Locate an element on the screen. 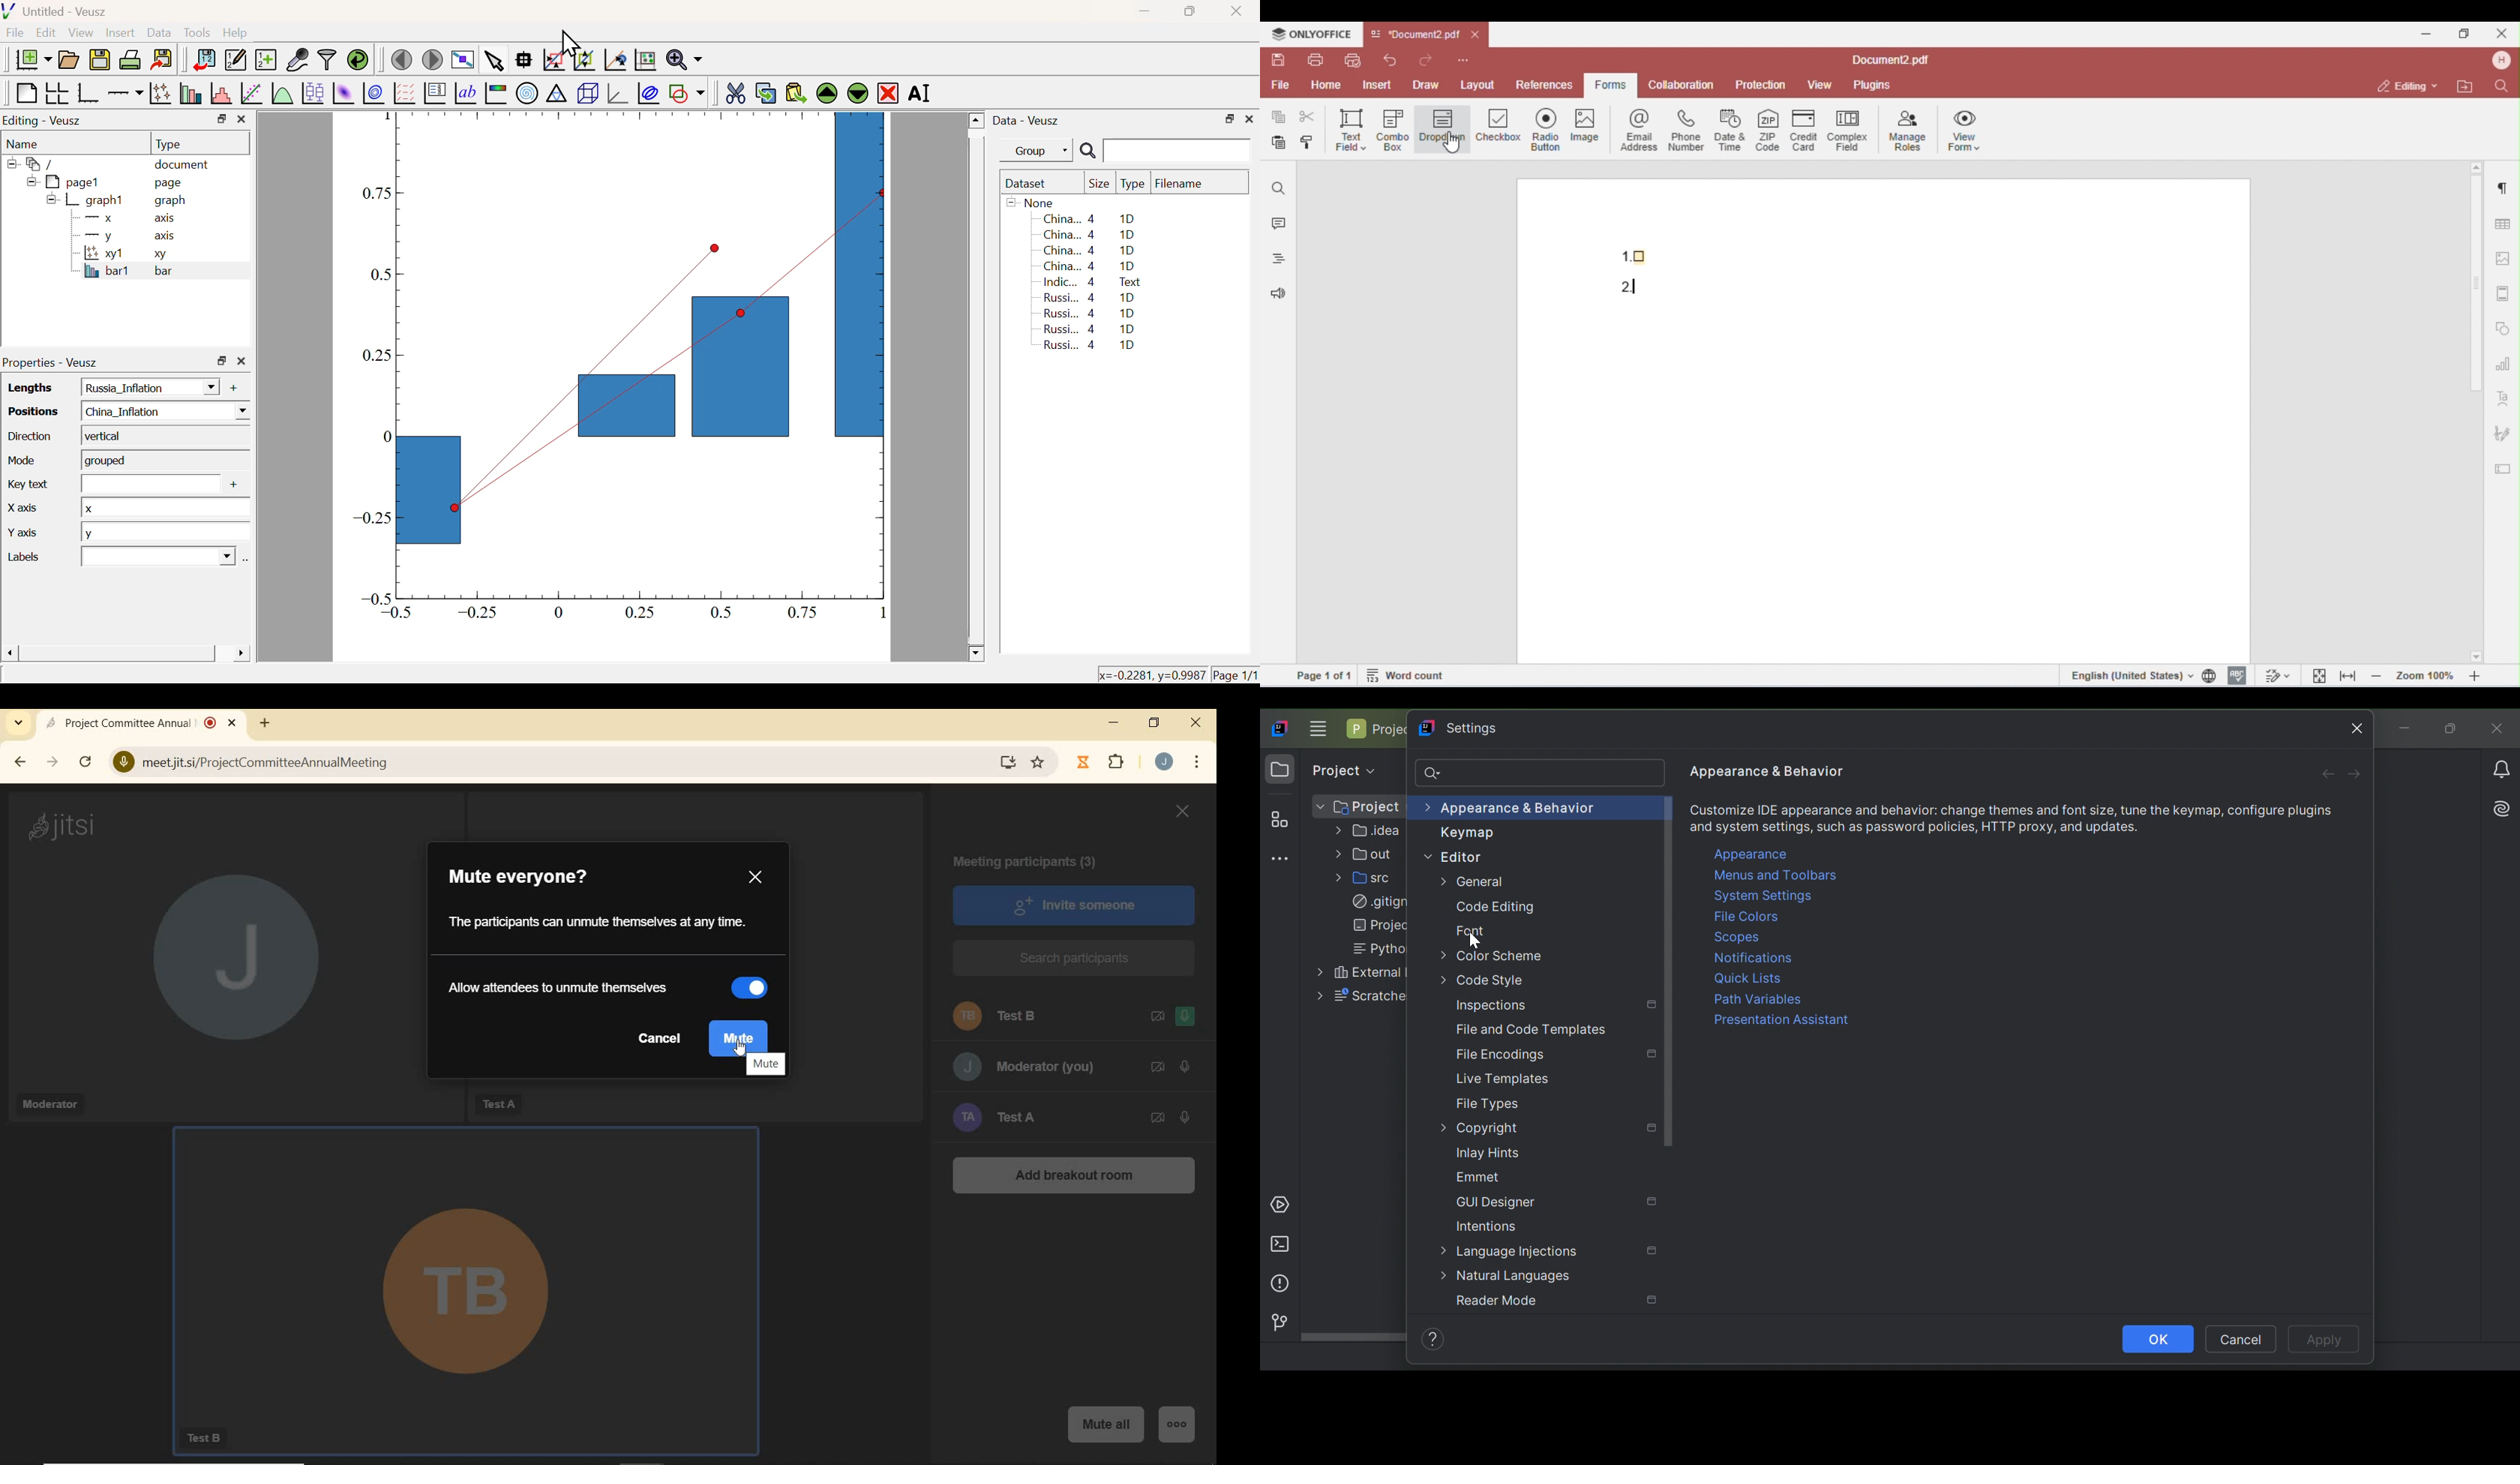  / is located at coordinates (33, 164).